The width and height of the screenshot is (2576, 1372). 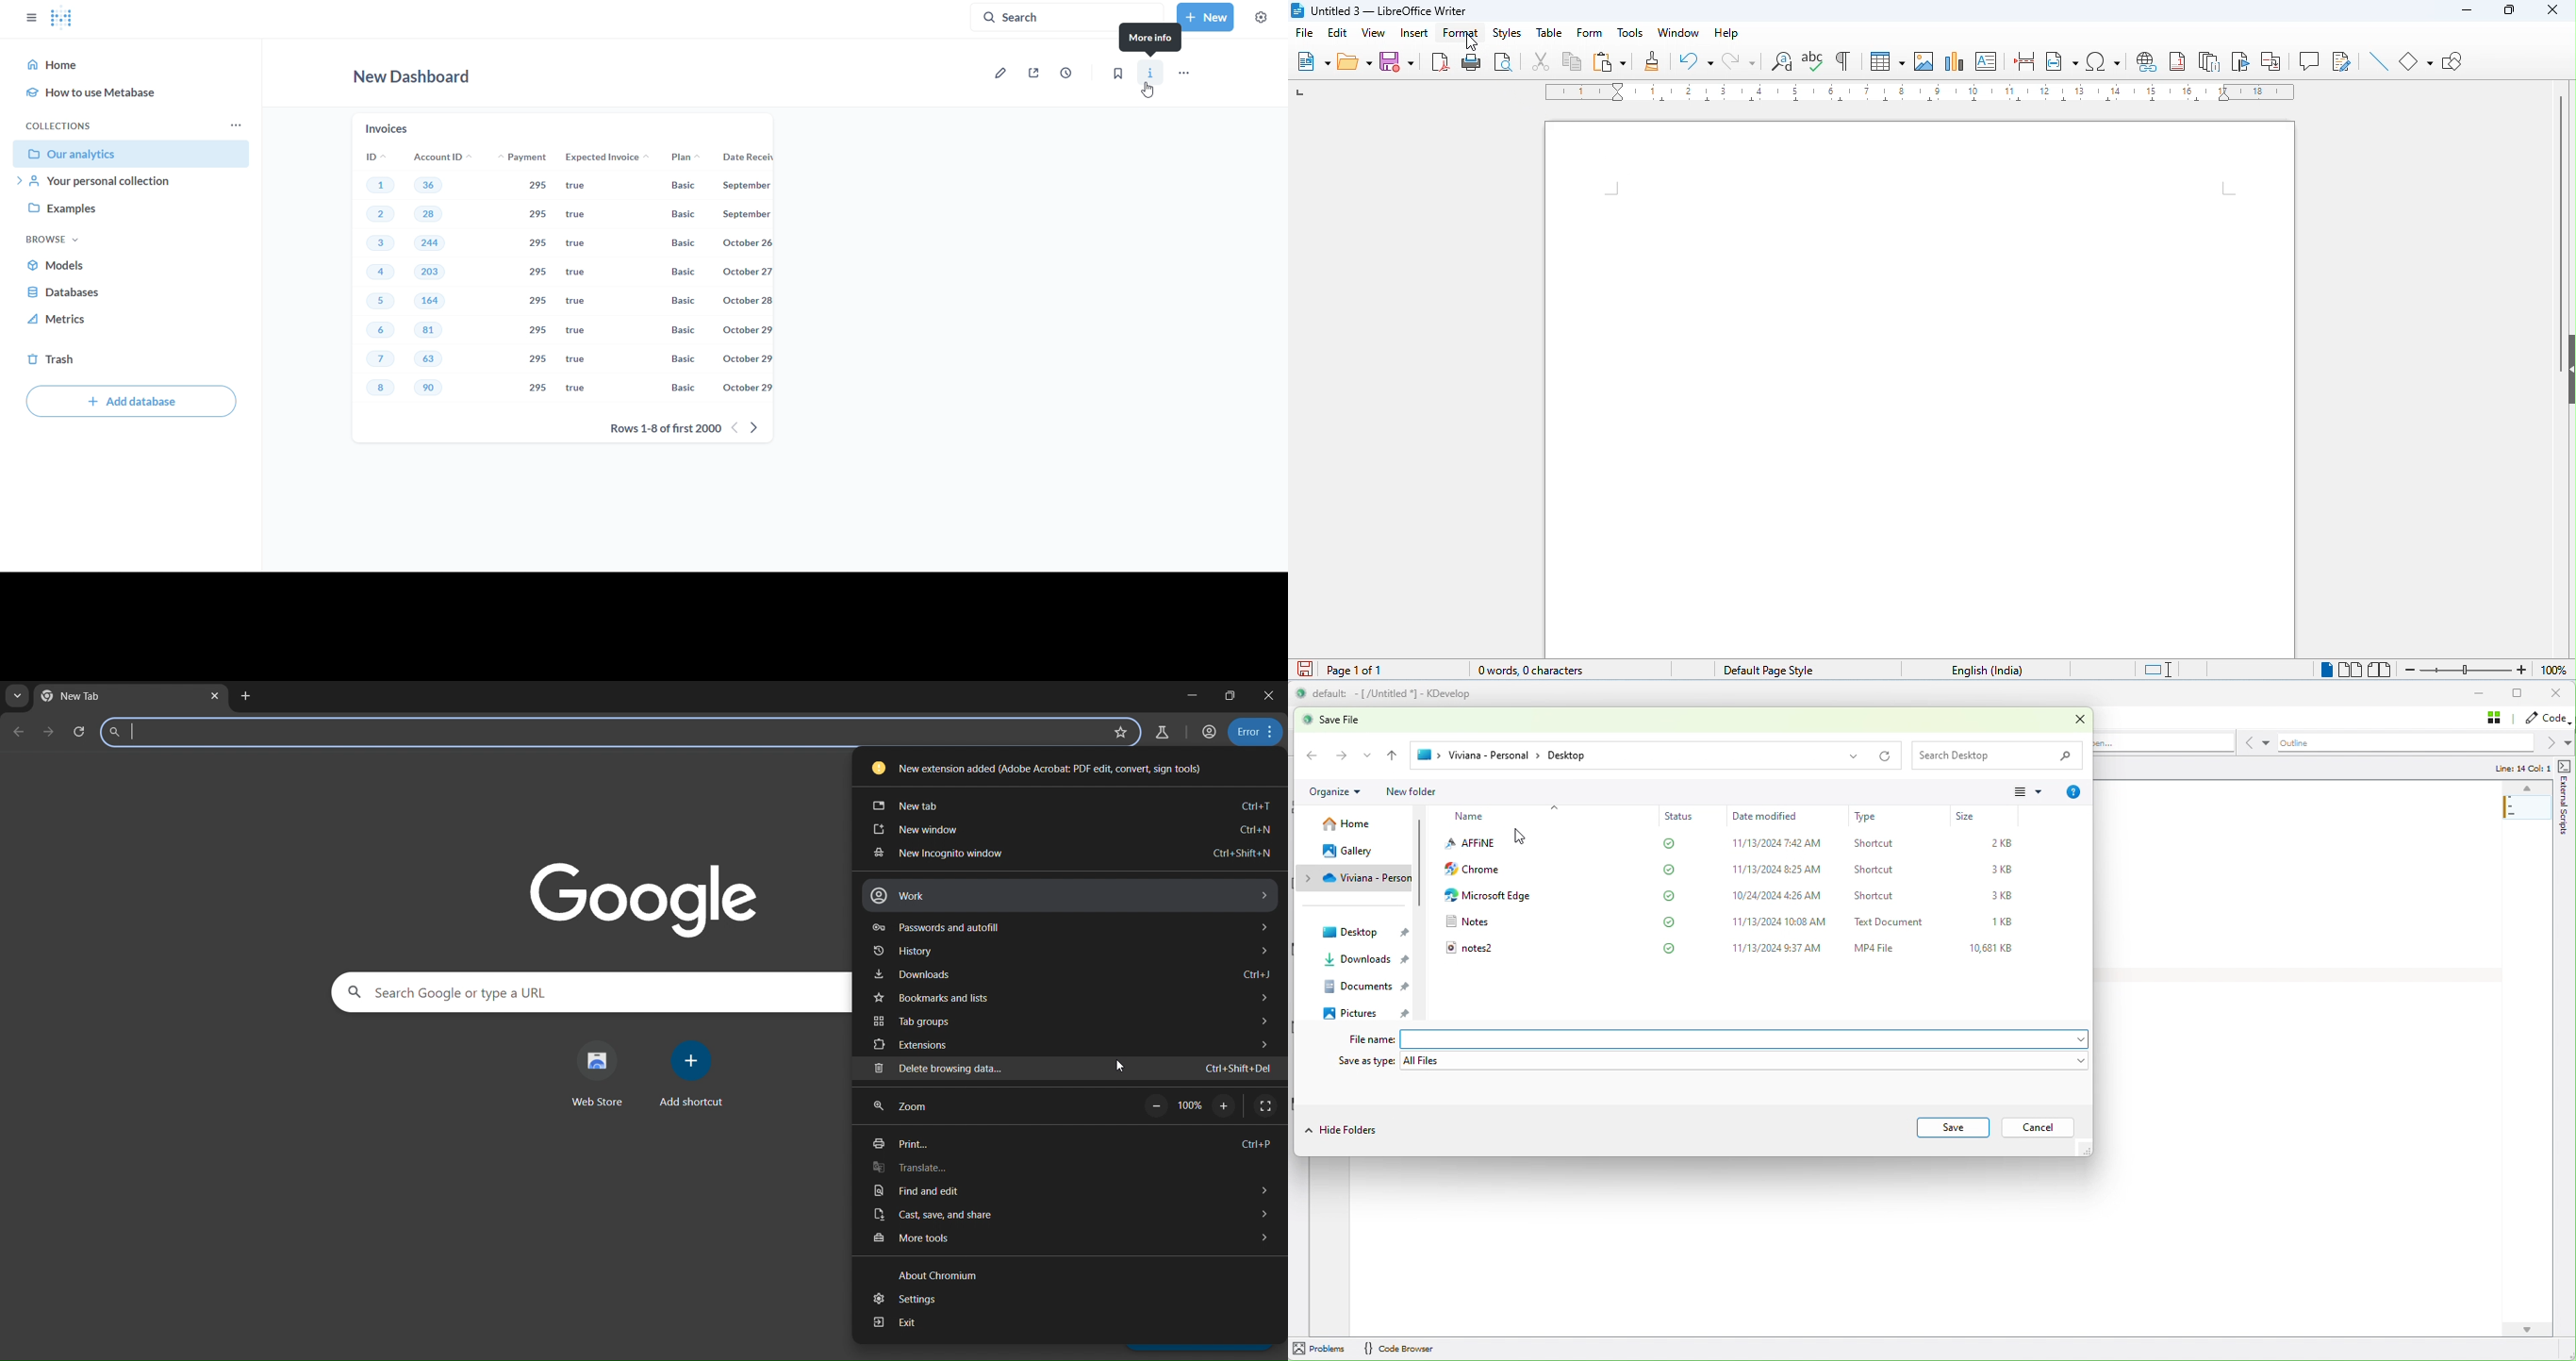 I want to click on Search Google or type a URL, so click(x=602, y=731).